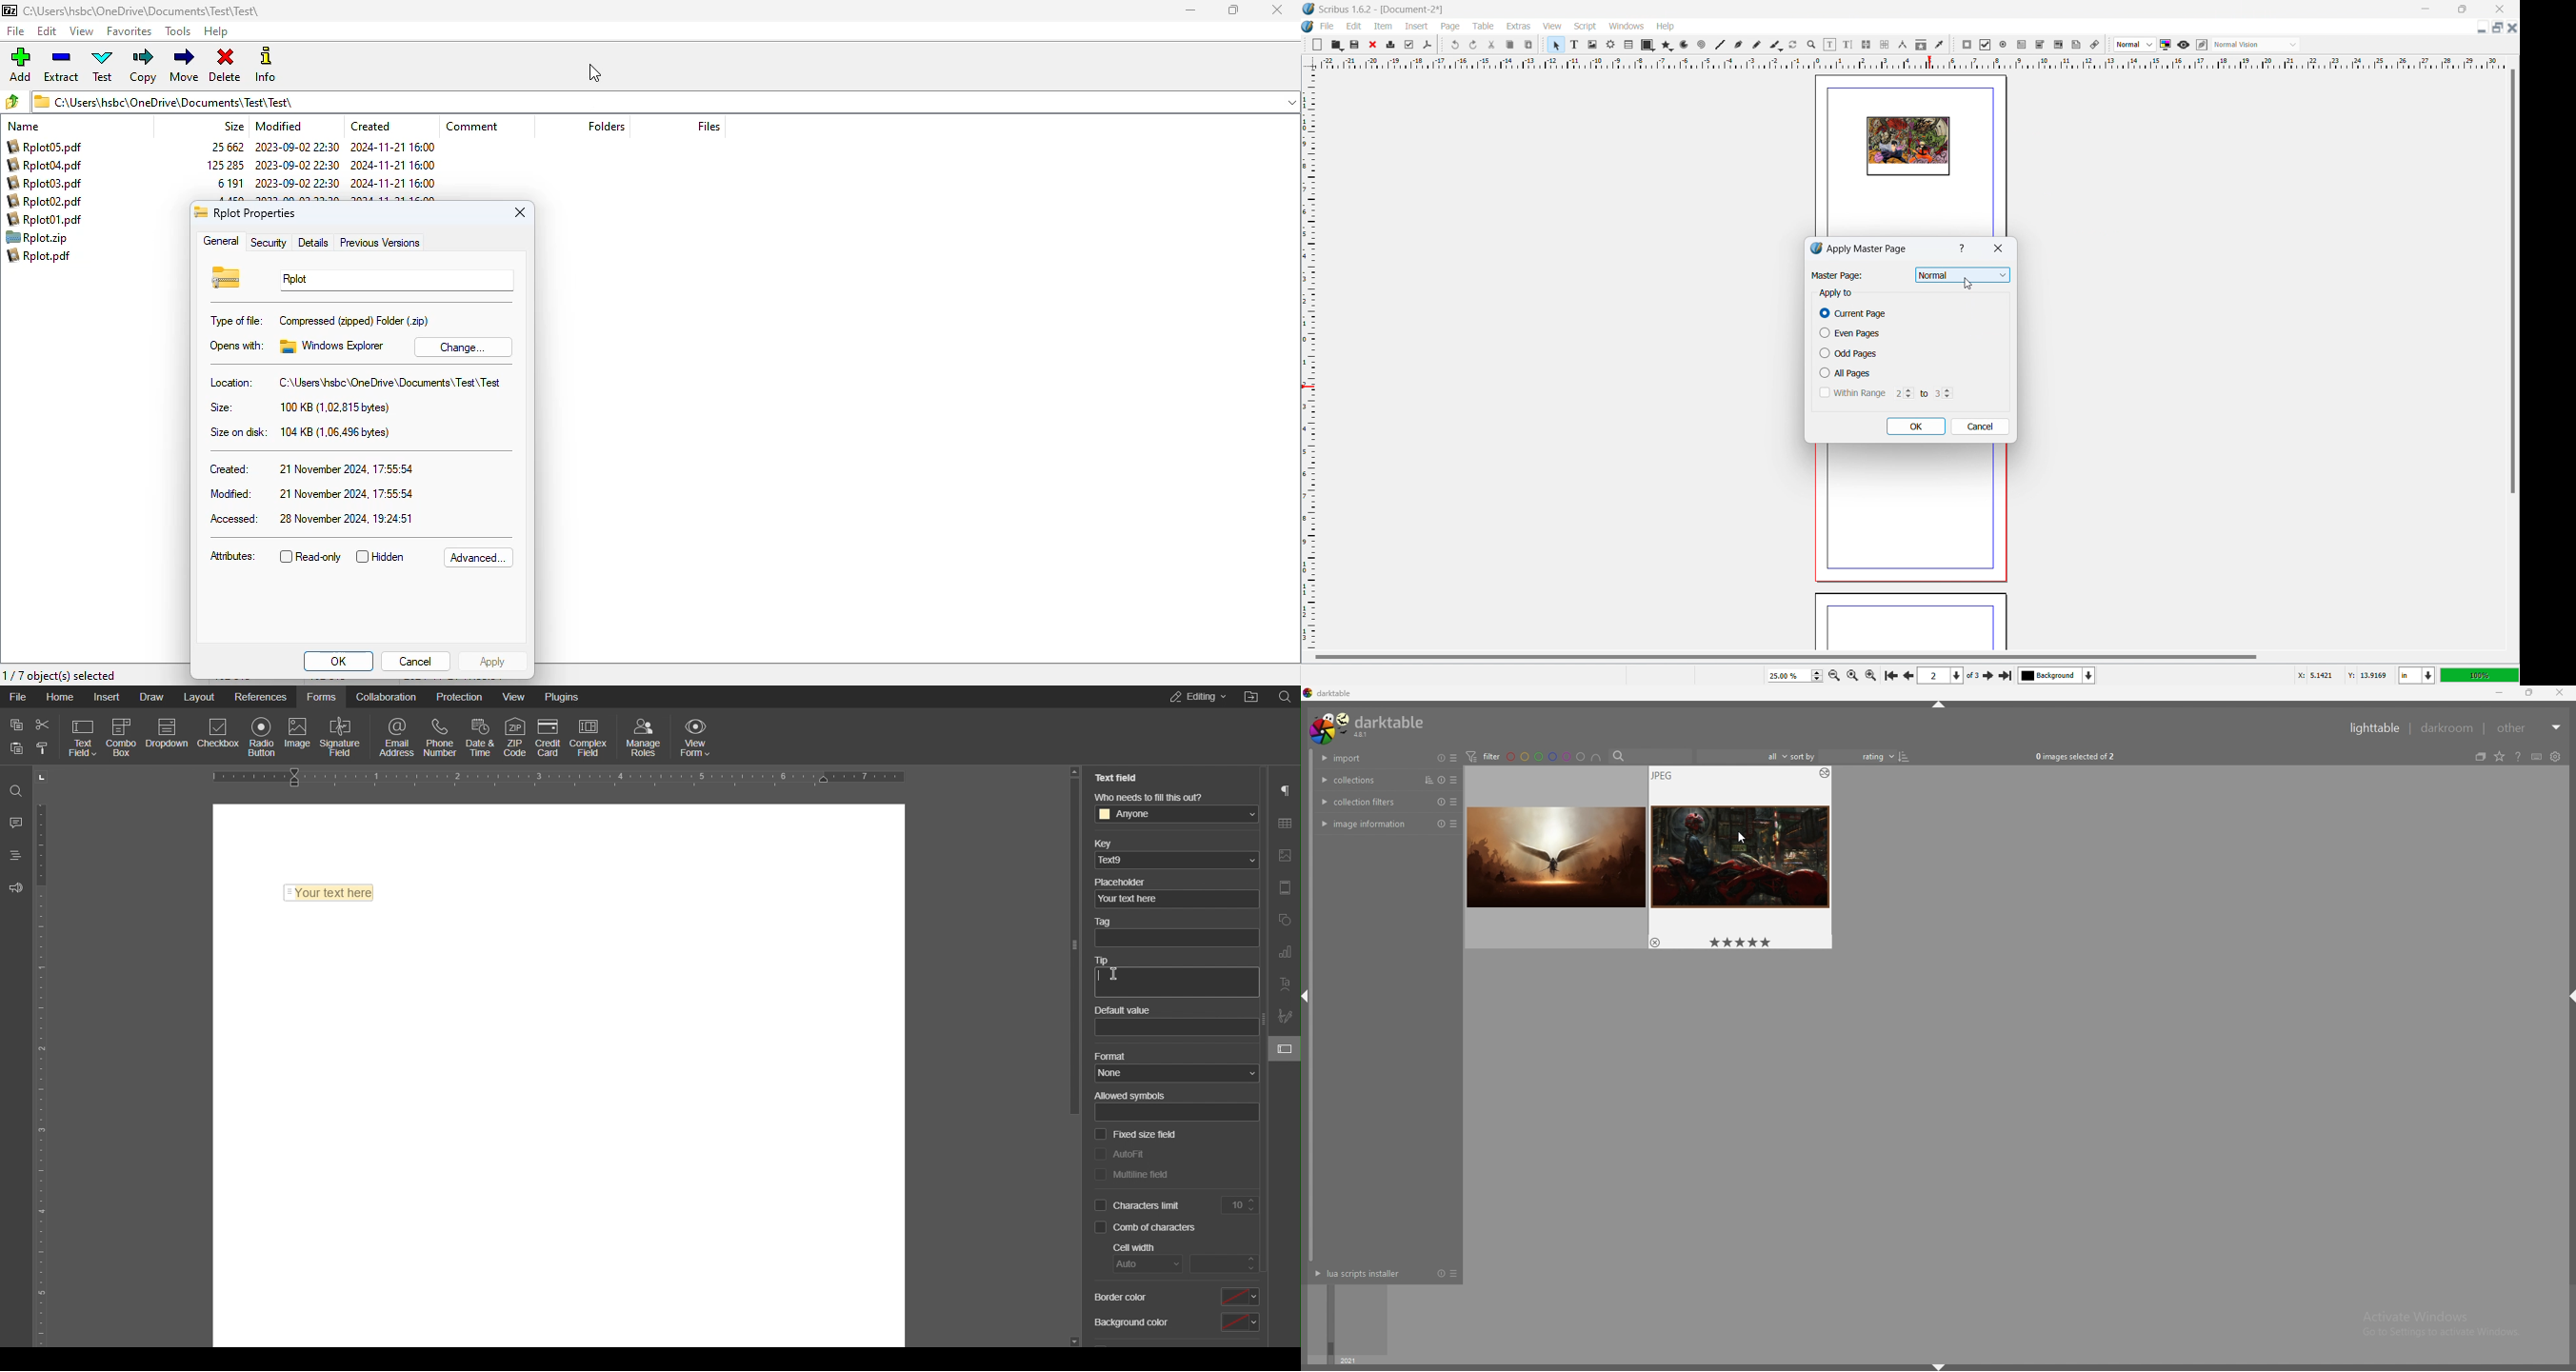 The image size is (2576, 1372). I want to click on Border Color, so click(1123, 1297).